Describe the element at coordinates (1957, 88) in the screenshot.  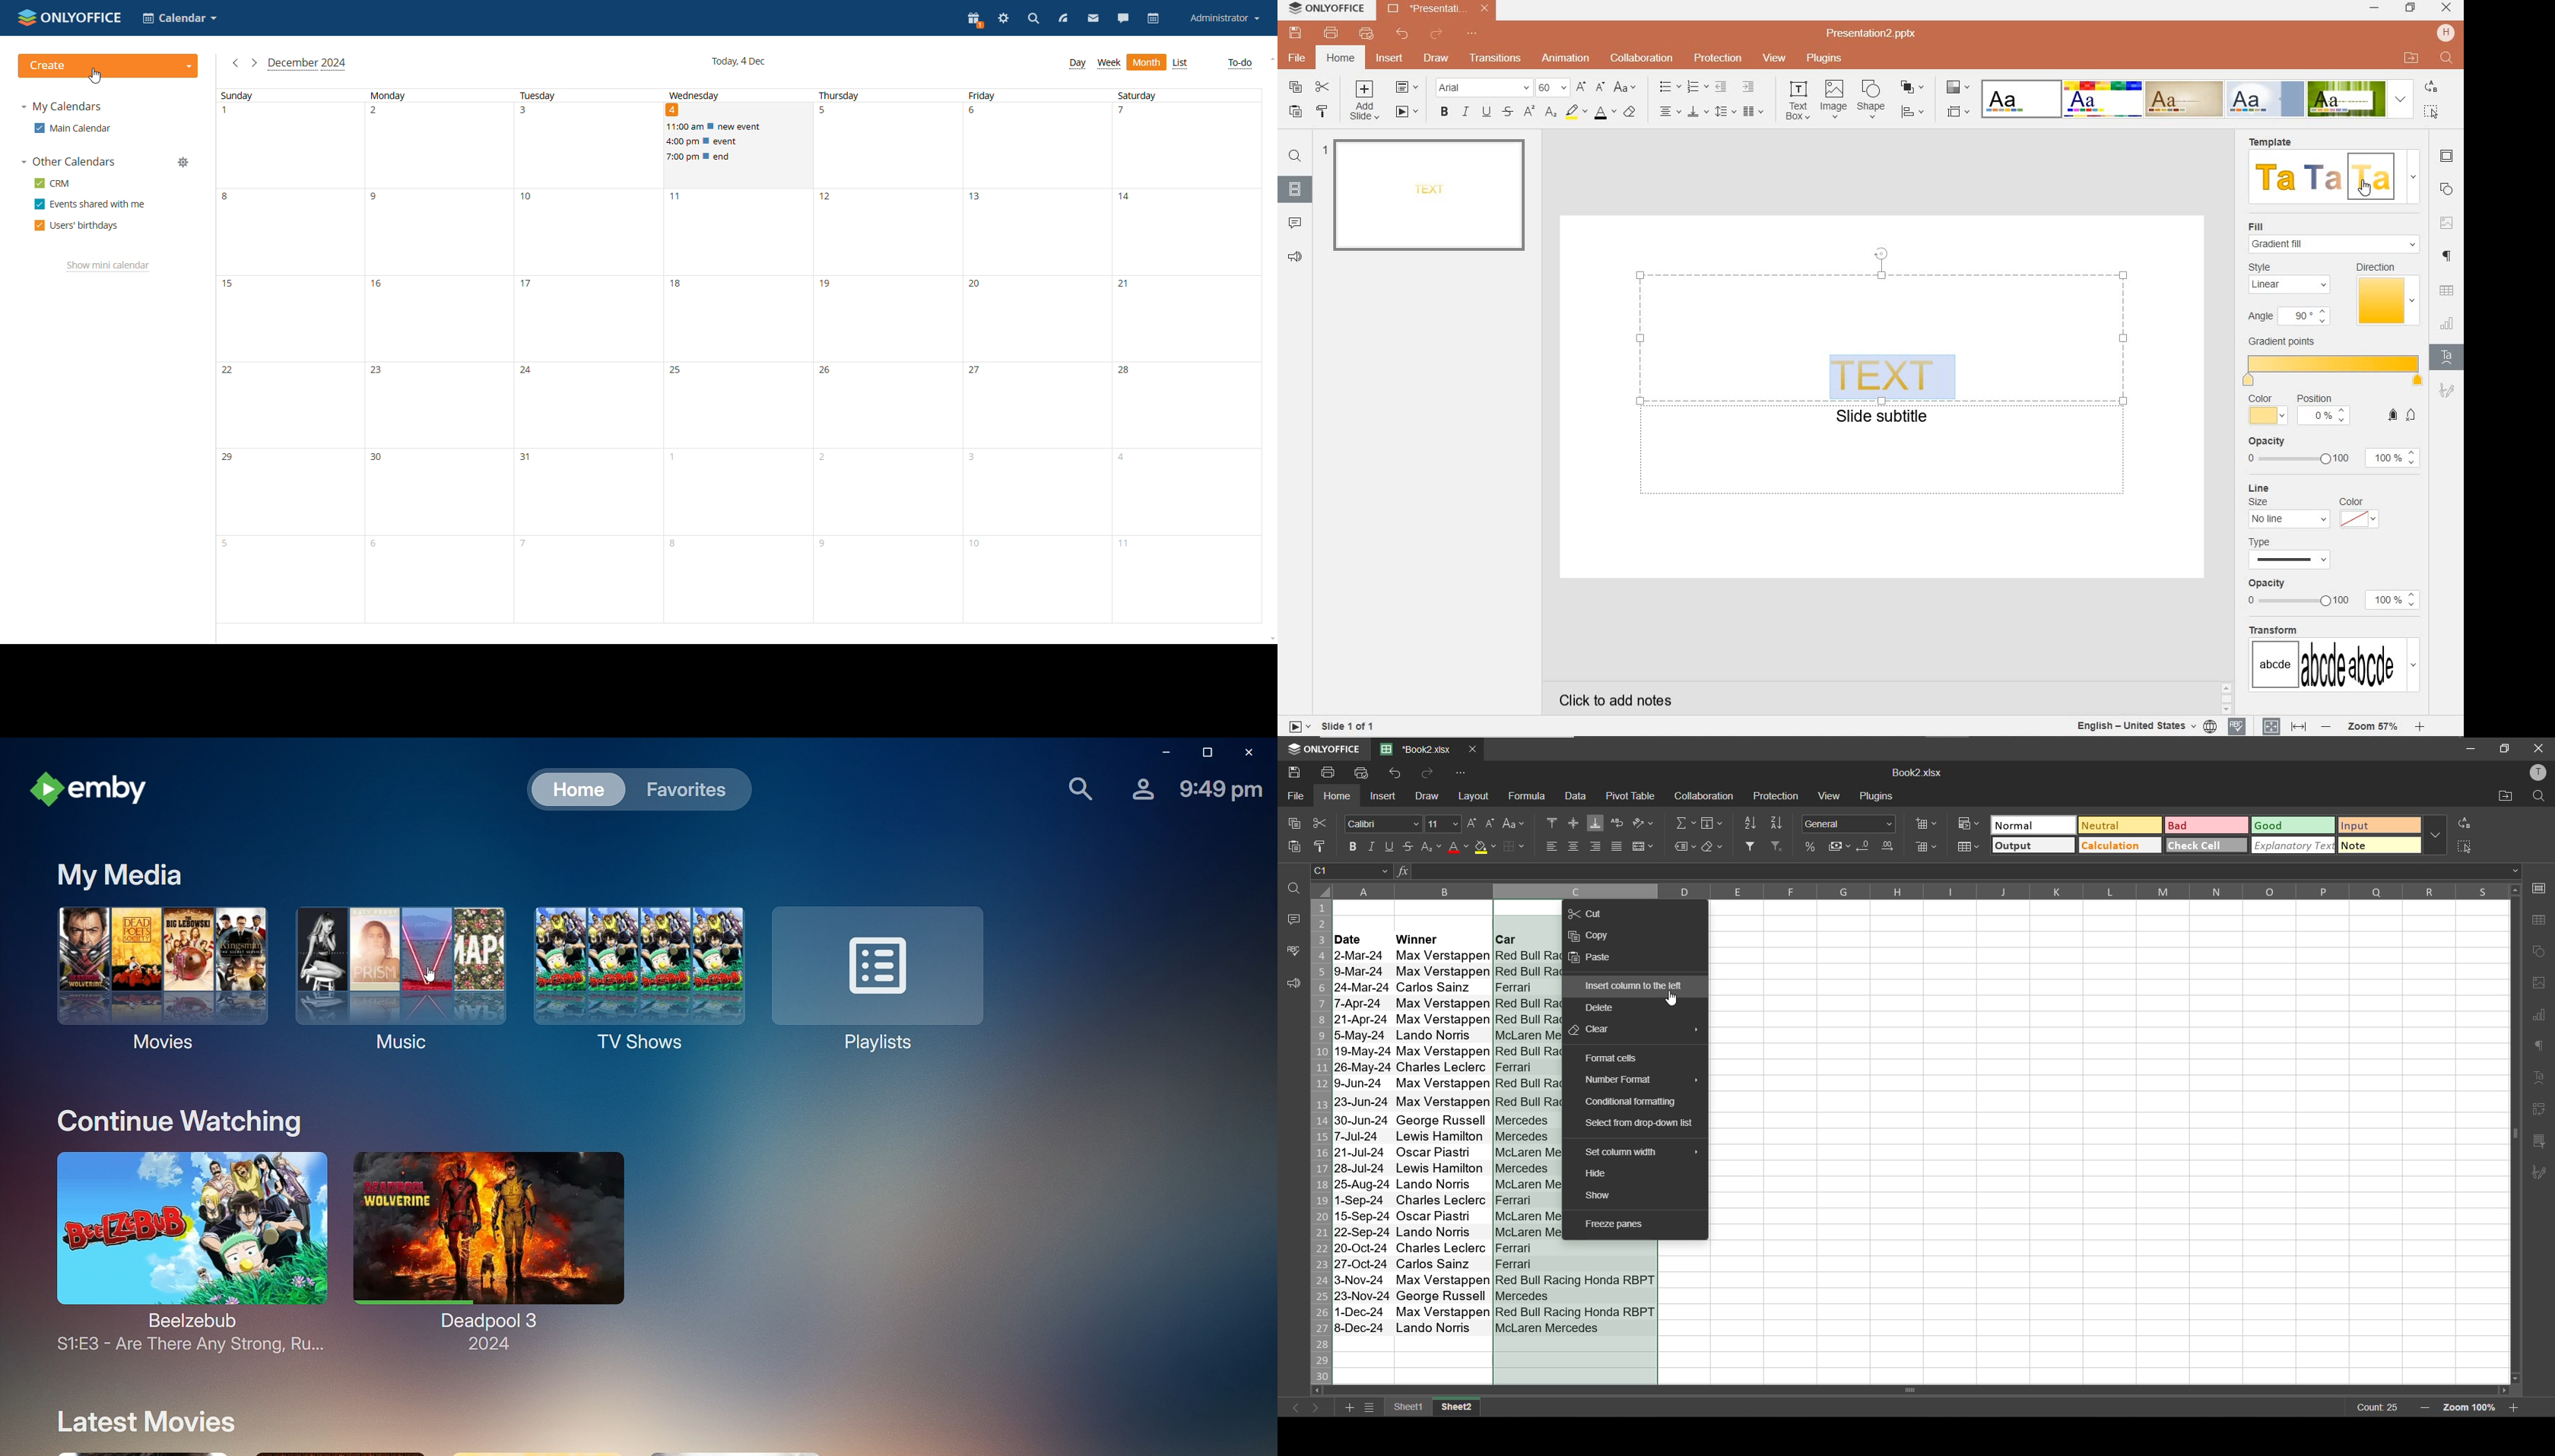
I see `CHANGE COLOR THEME` at that location.